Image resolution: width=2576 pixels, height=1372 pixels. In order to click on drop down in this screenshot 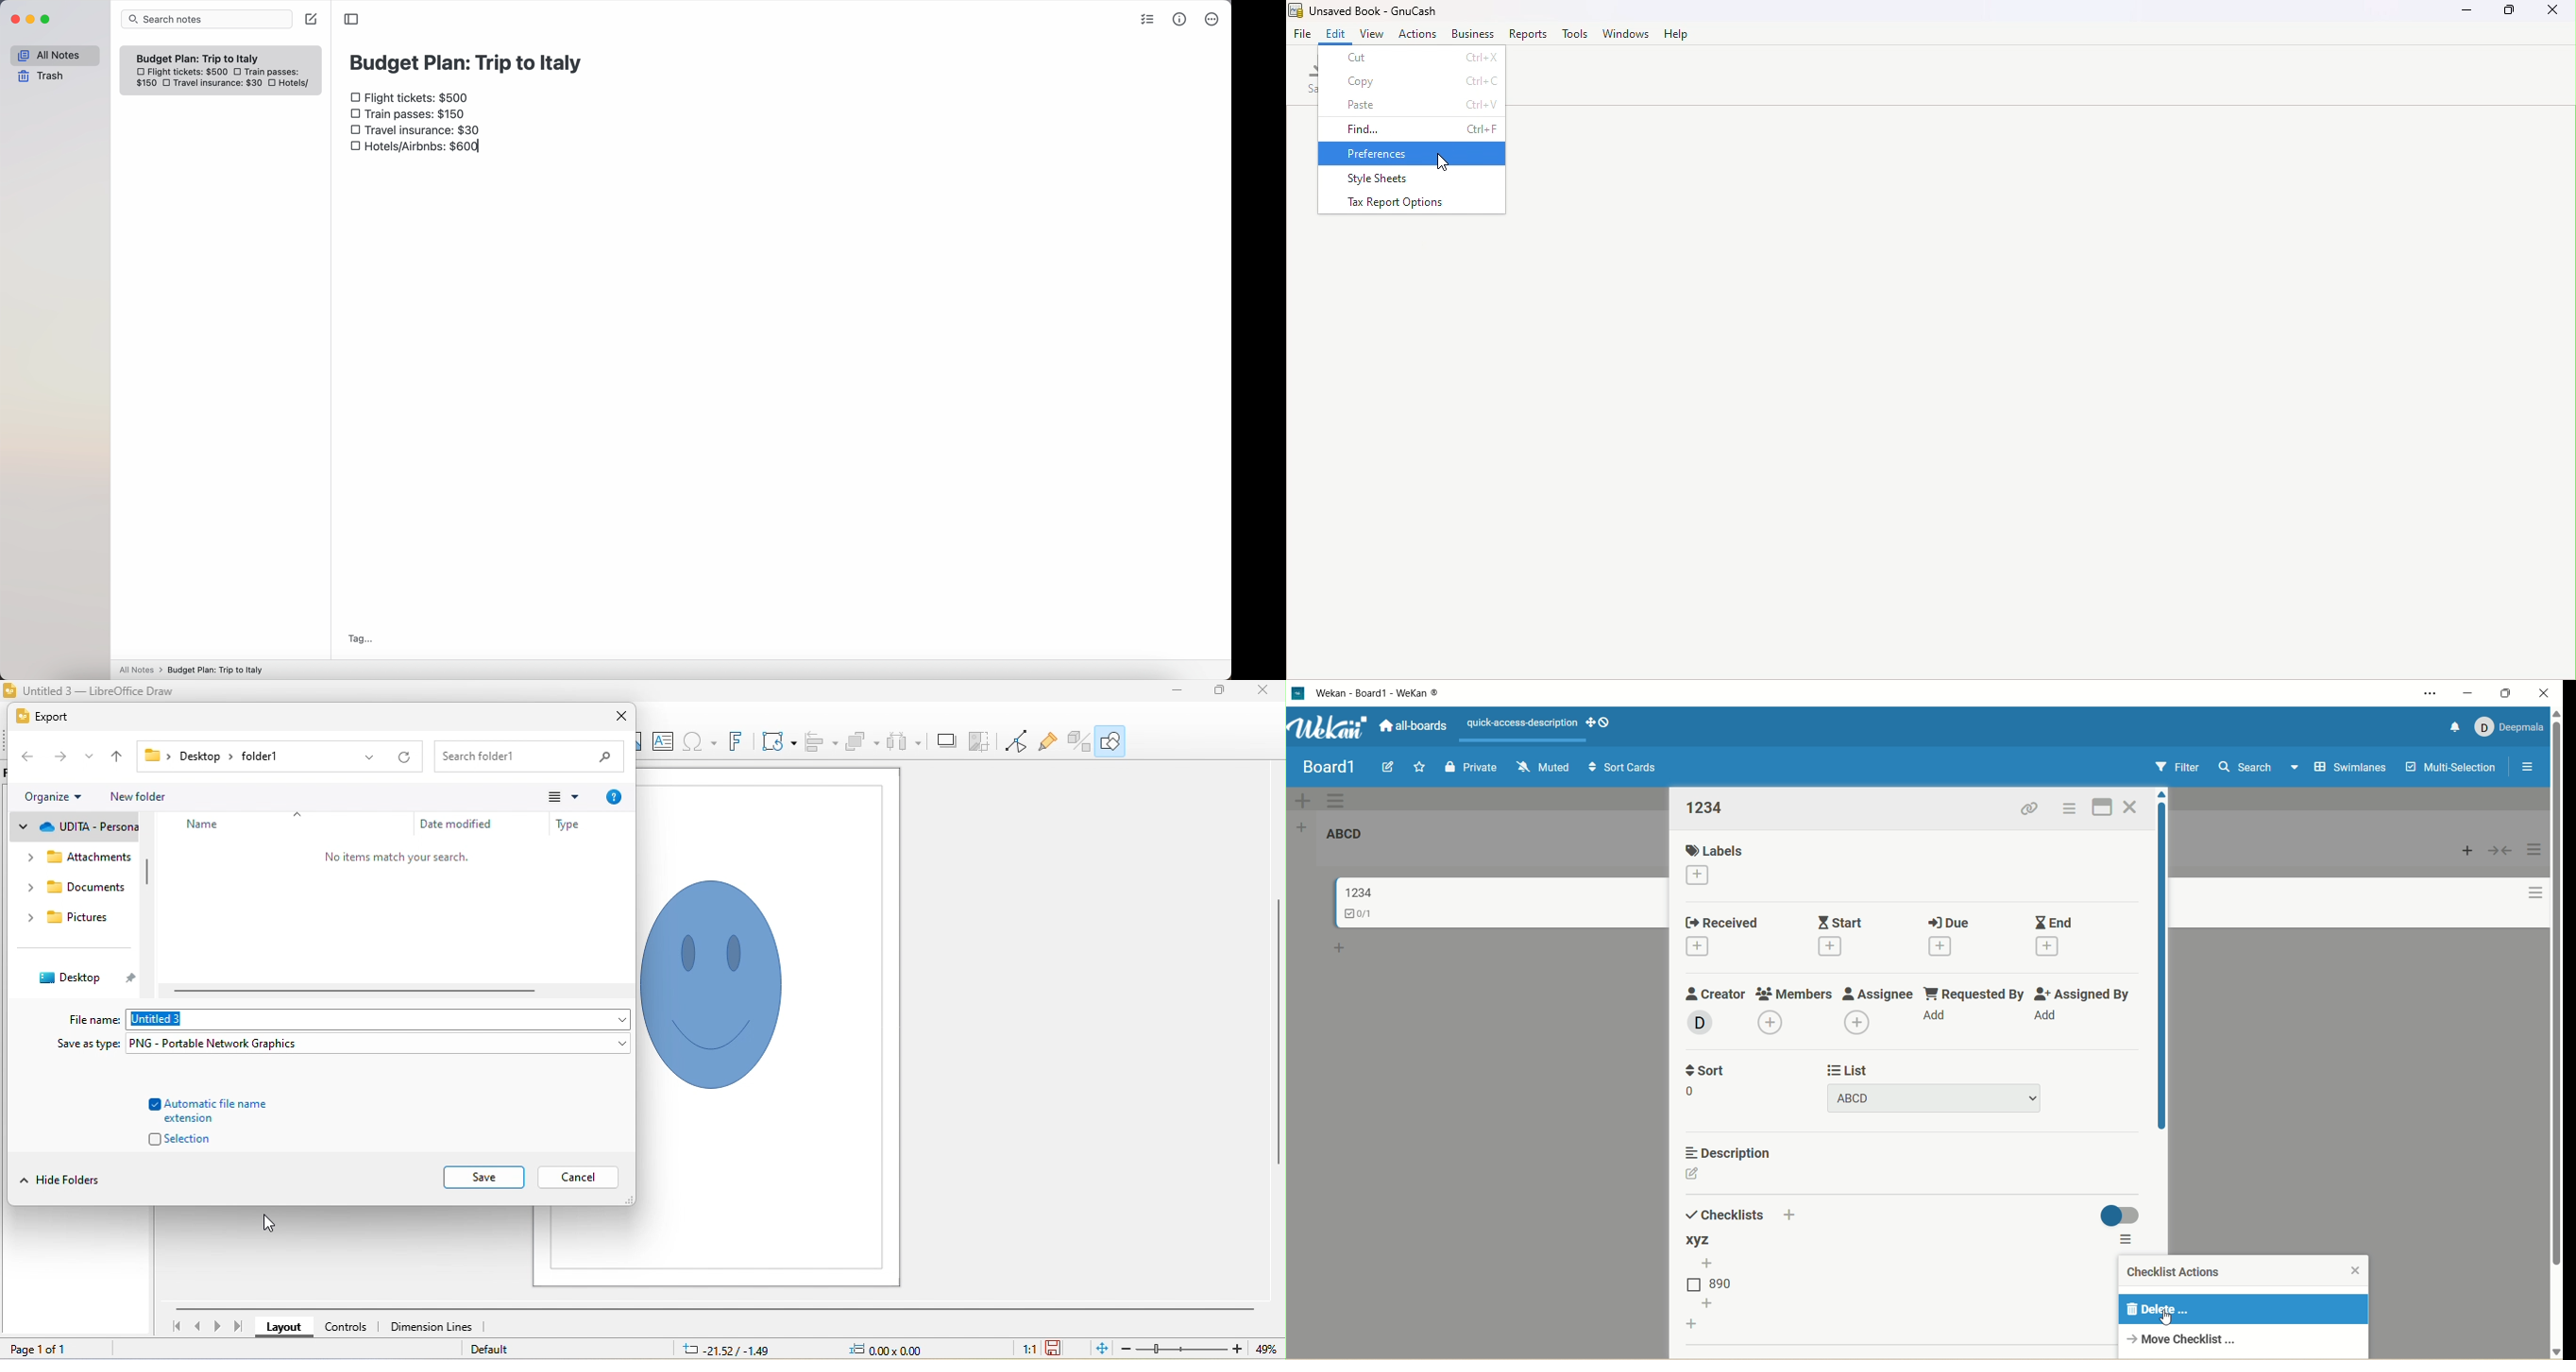, I will do `click(619, 1017)`.